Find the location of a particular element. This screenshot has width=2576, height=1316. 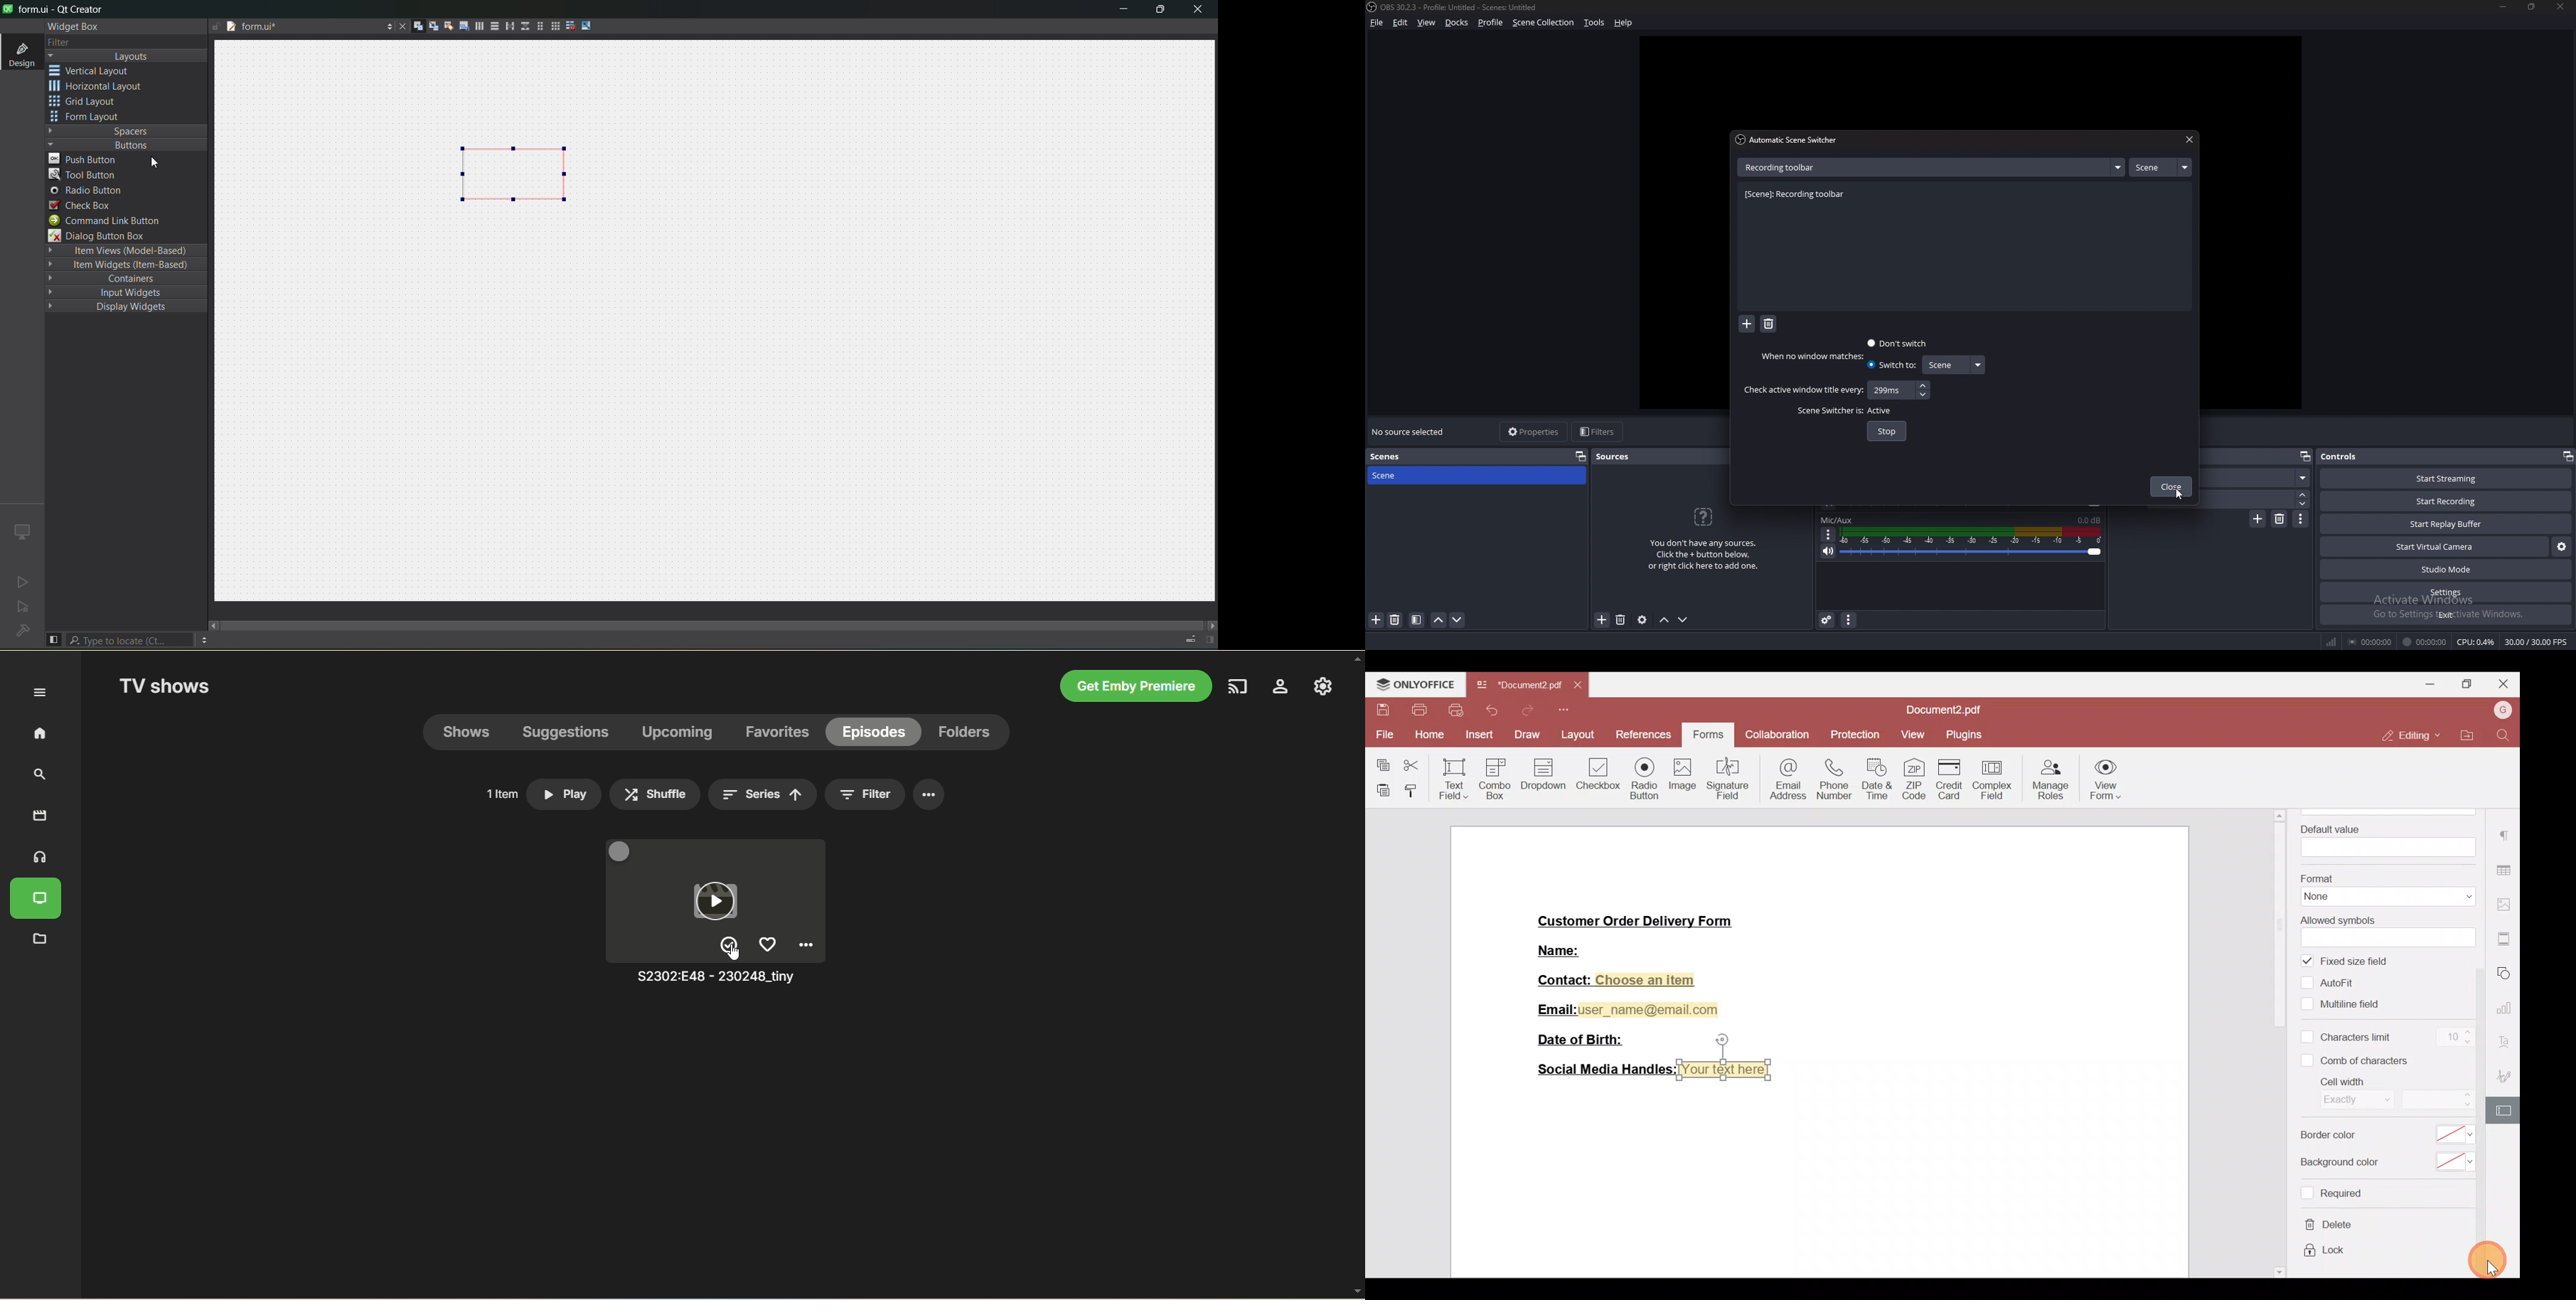

Text field is located at coordinates (1450, 780).